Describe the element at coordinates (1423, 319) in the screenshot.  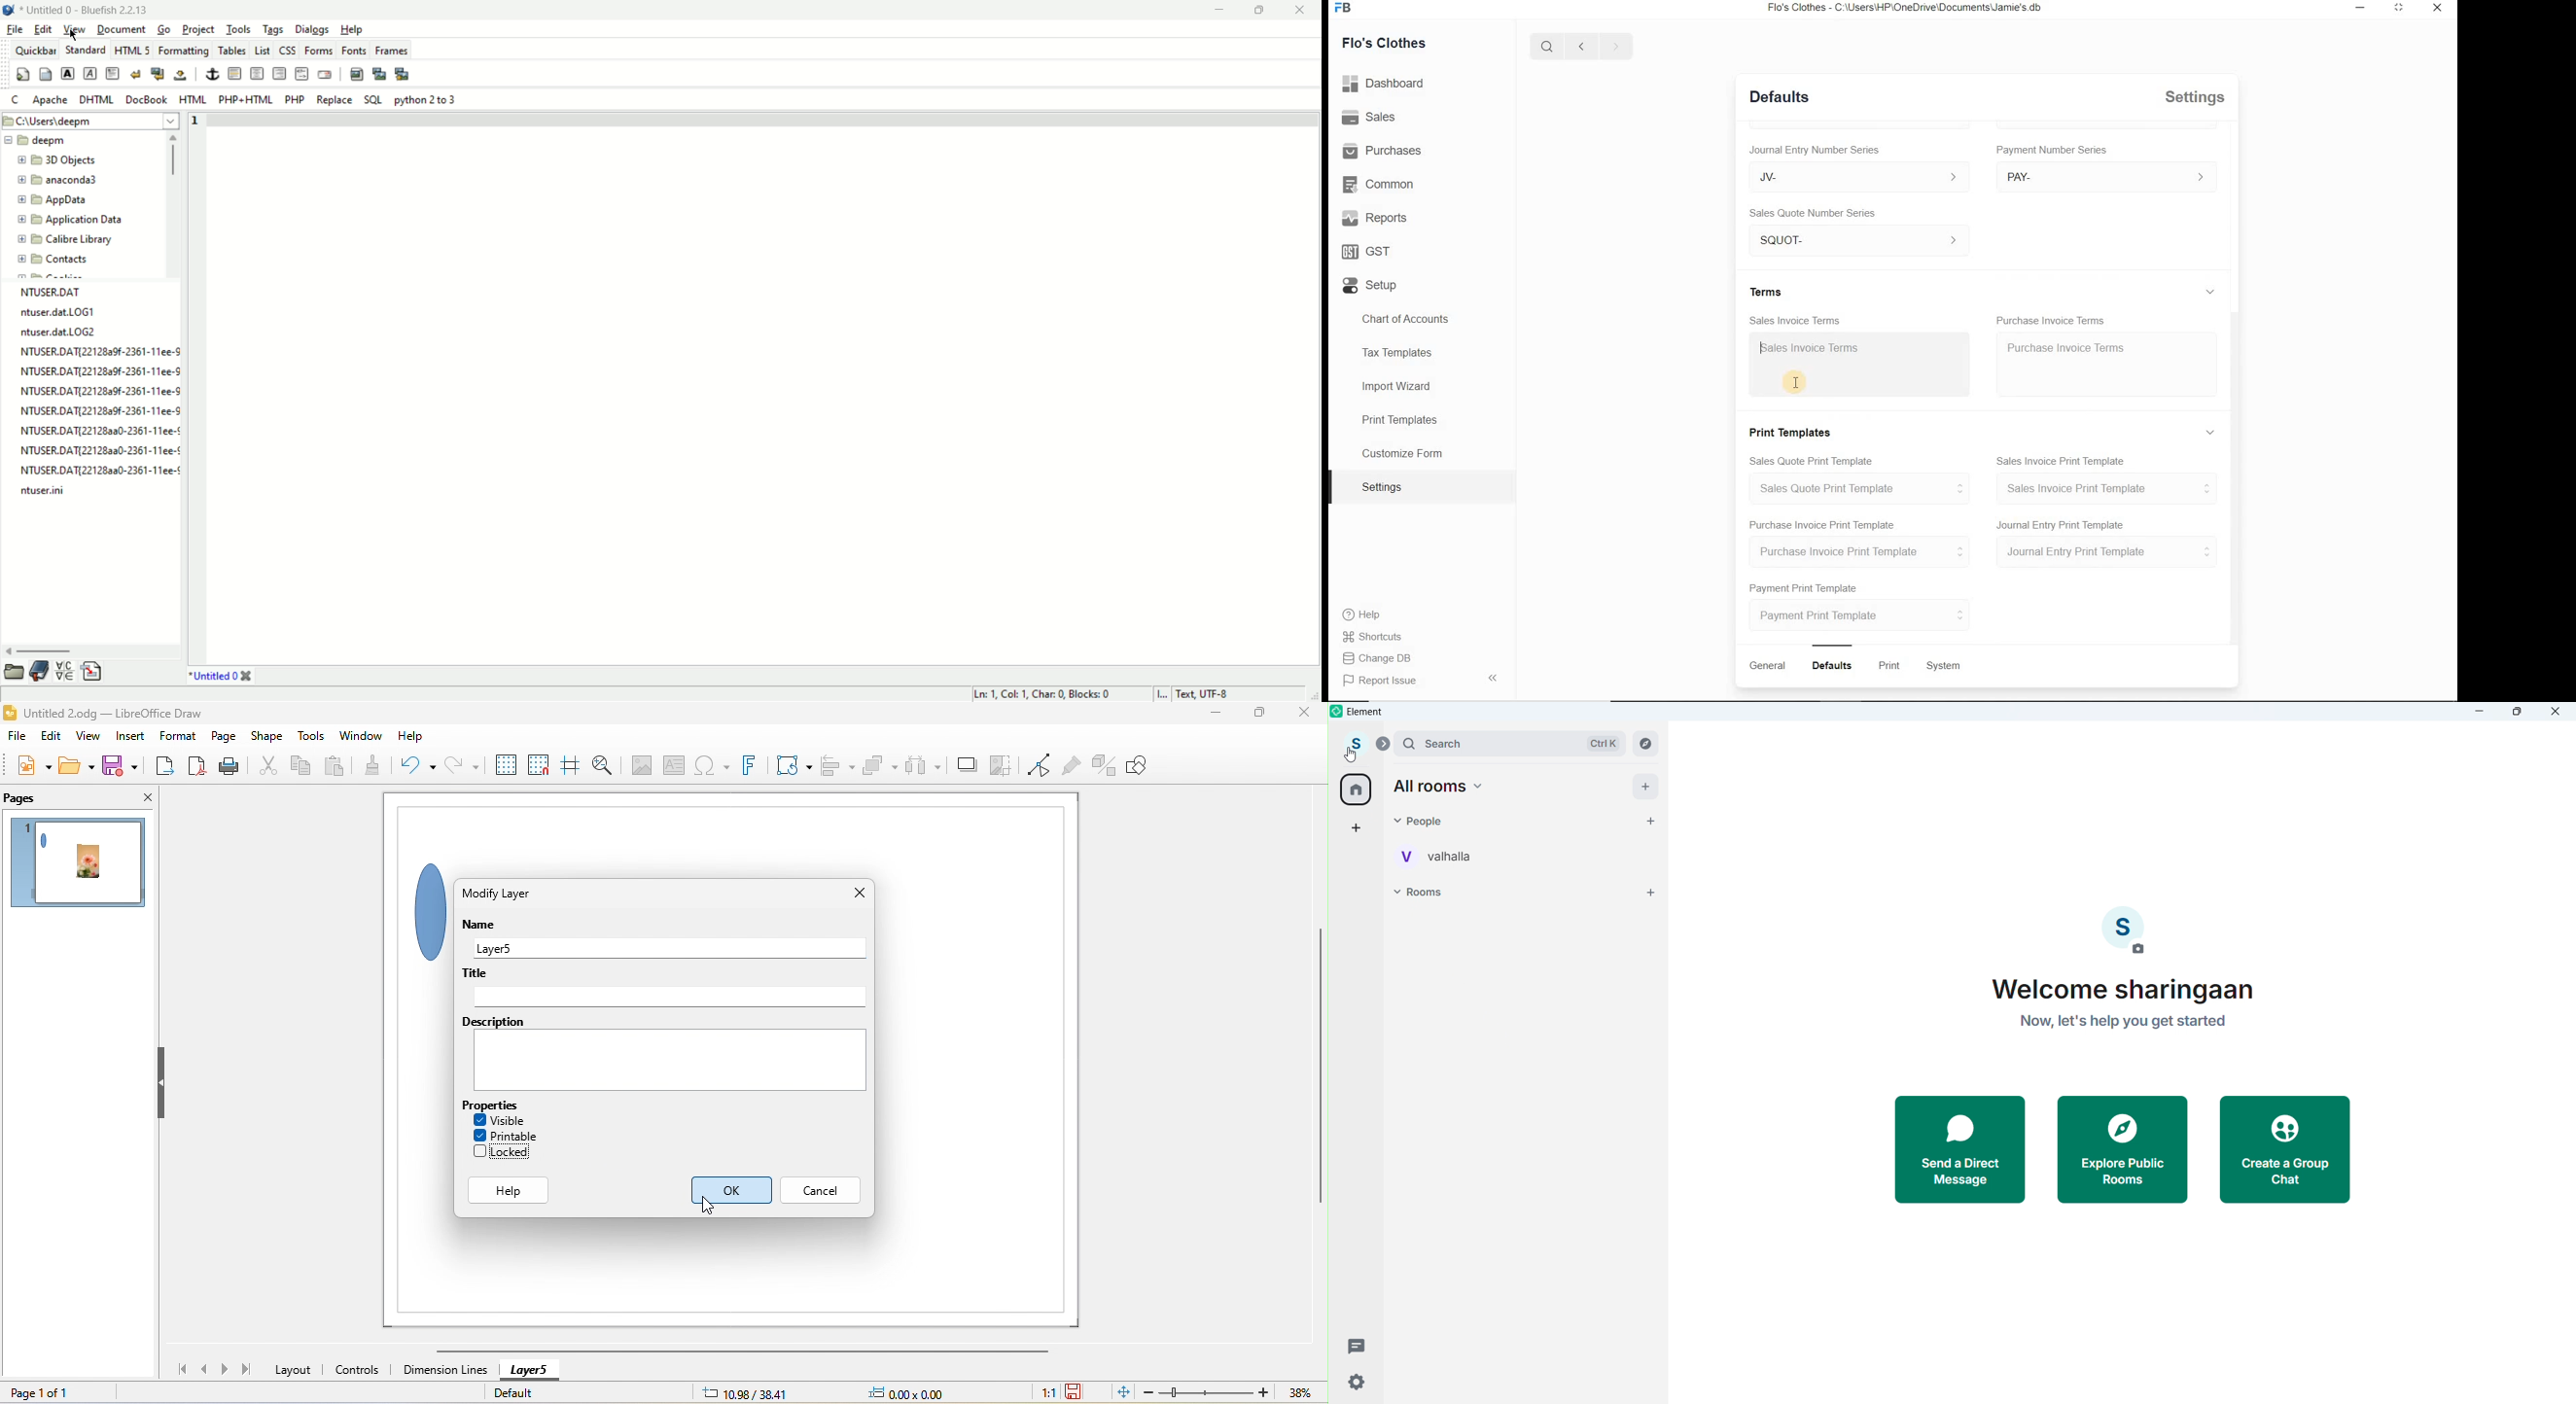
I see `Chart of accounts` at that location.